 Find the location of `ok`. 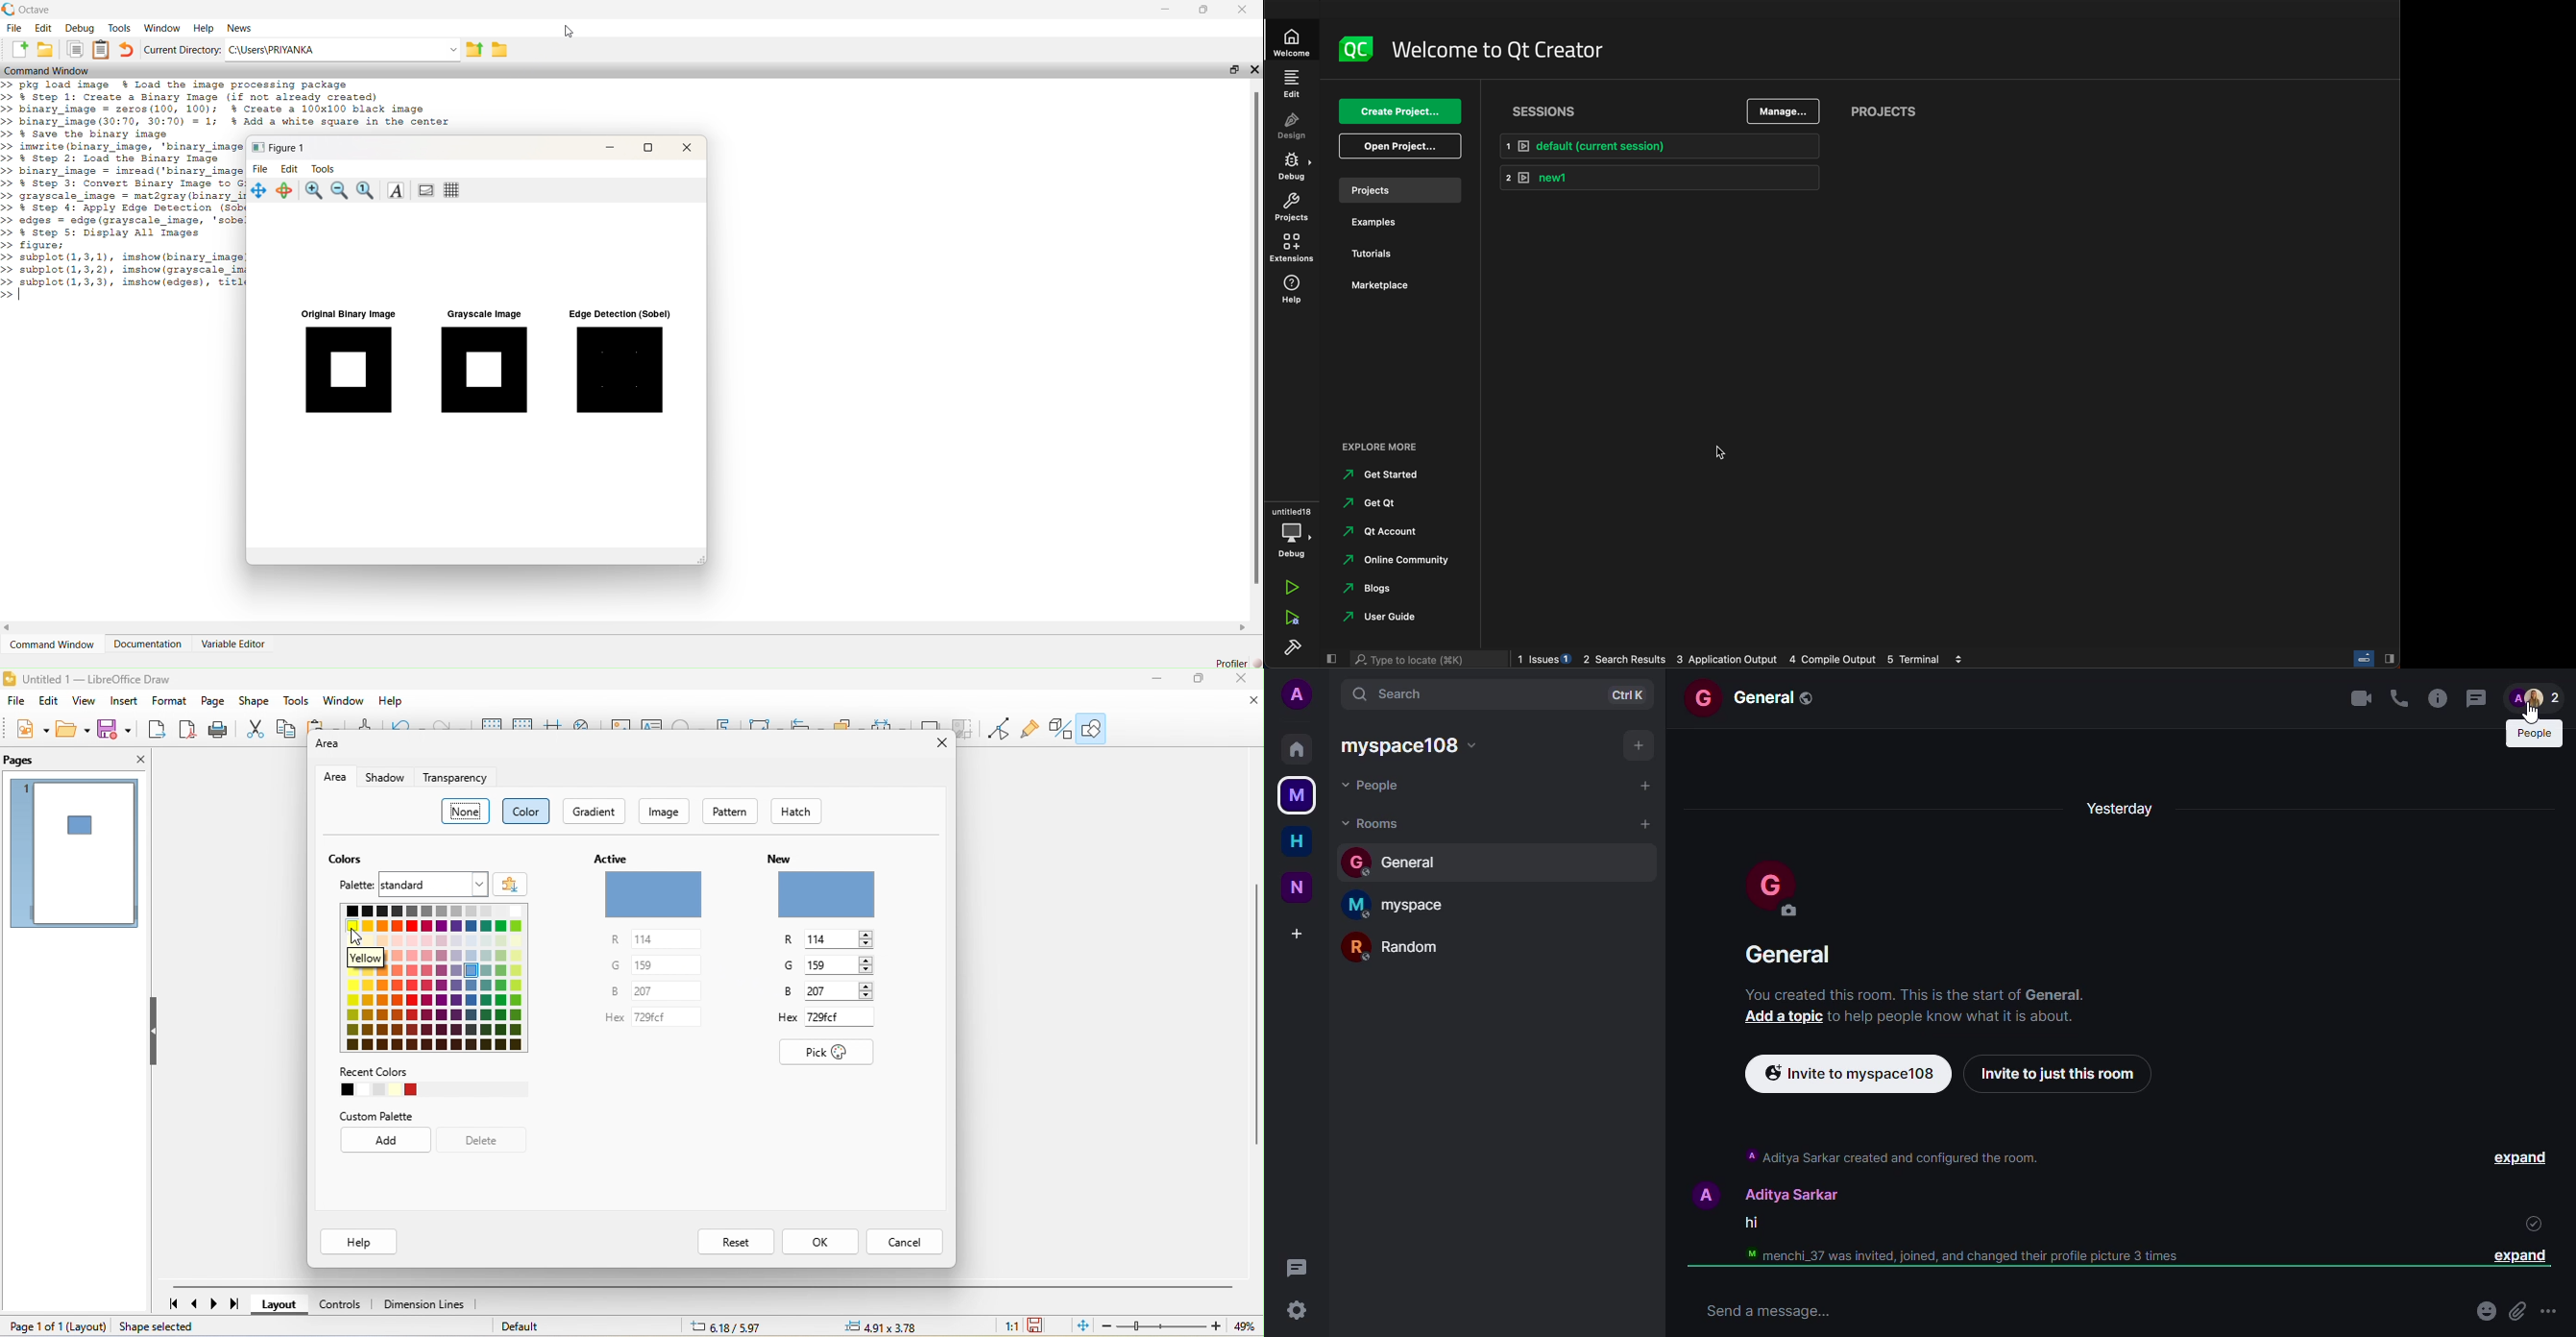

ok is located at coordinates (823, 1242).